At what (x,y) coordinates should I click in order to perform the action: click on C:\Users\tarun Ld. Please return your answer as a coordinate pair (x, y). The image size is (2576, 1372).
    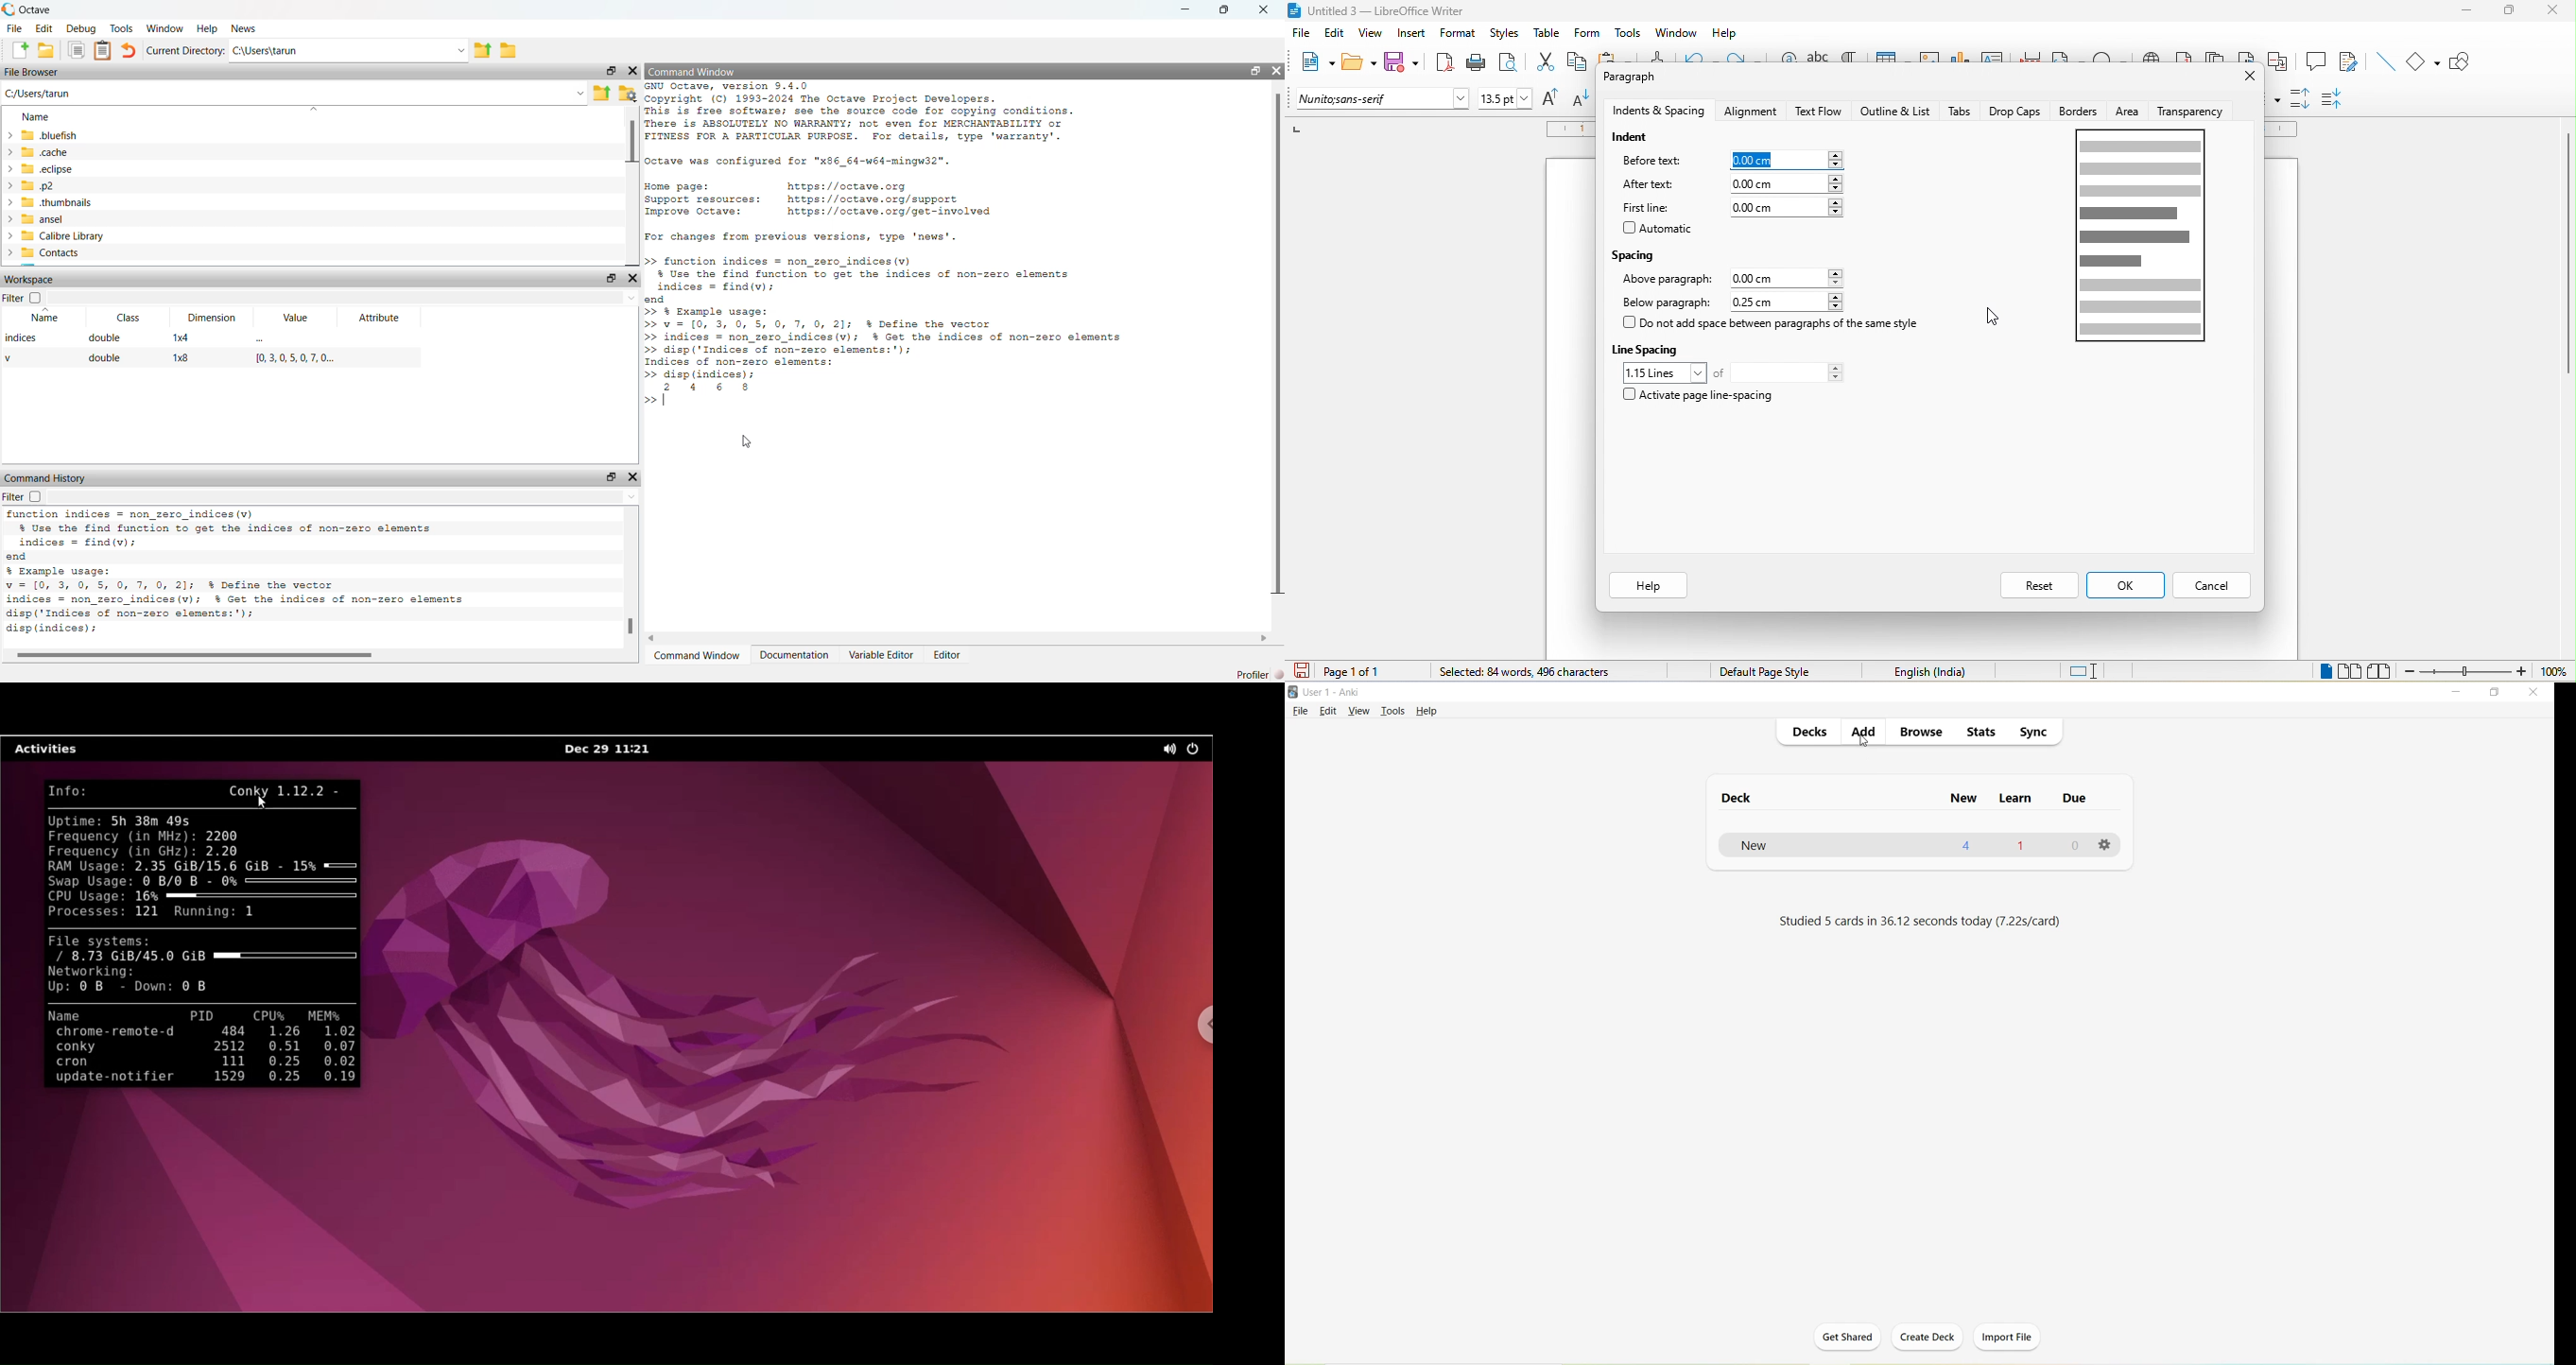
    Looking at the image, I should click on (351, 52).